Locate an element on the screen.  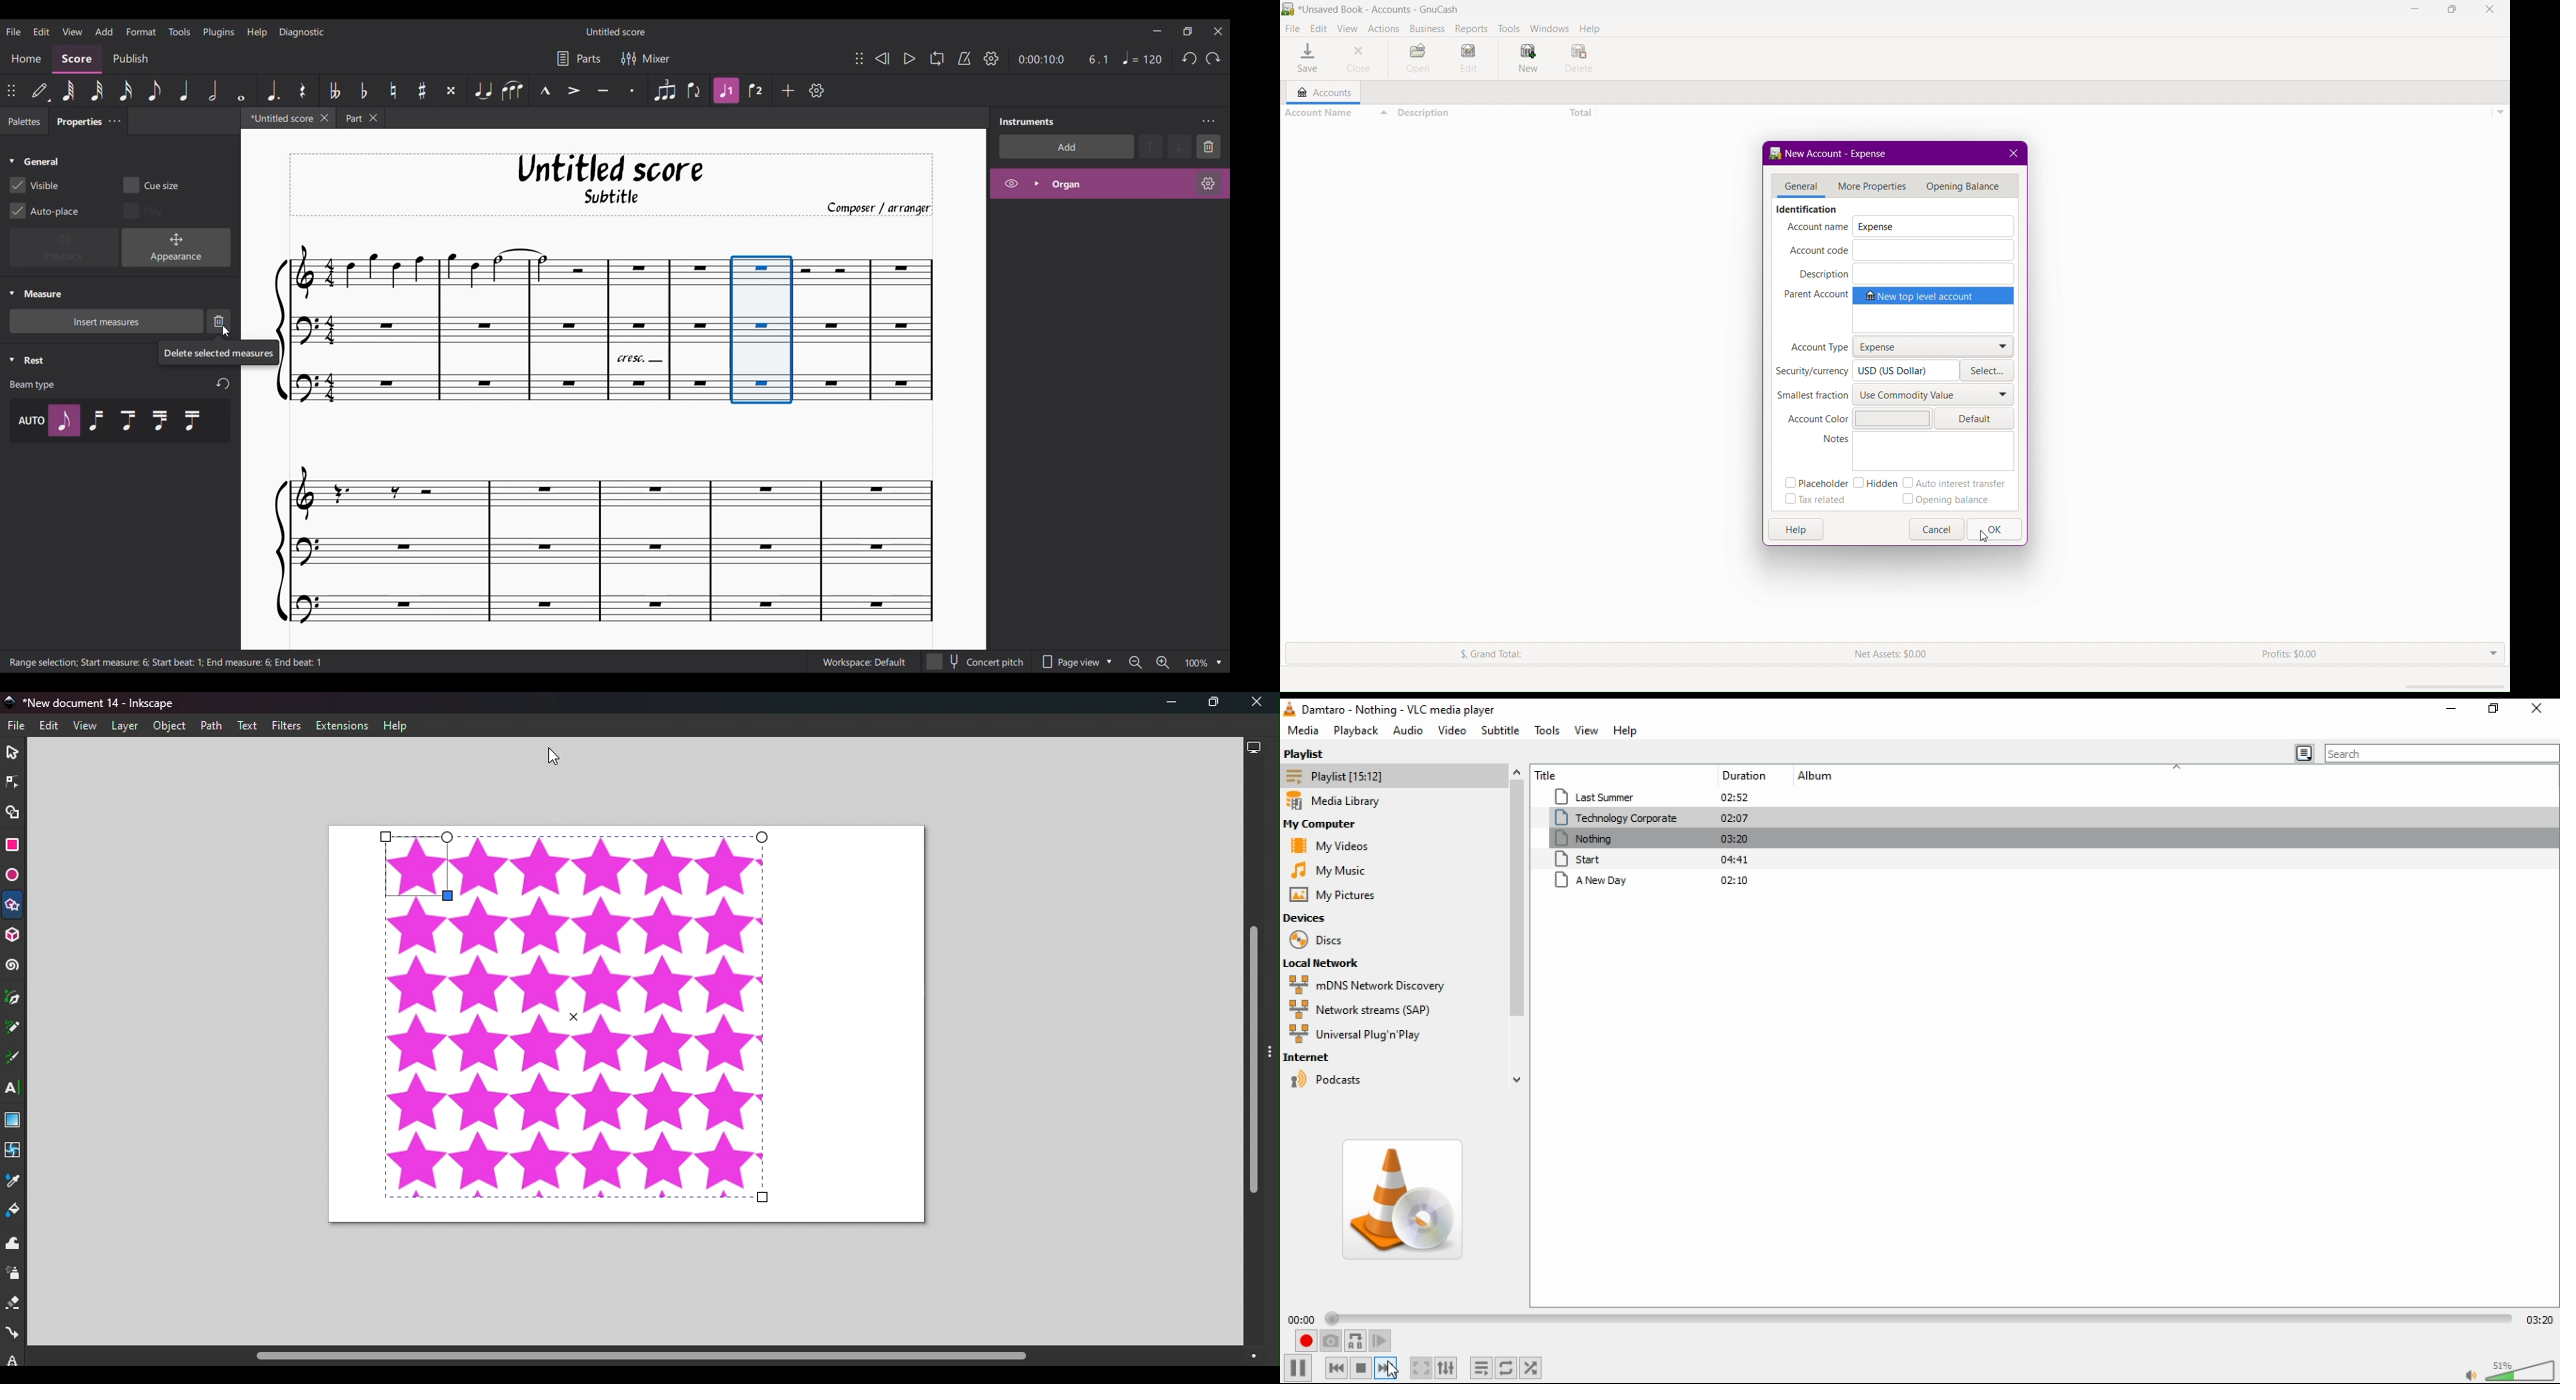
Looping playback  is located at coordinates (937, 58).